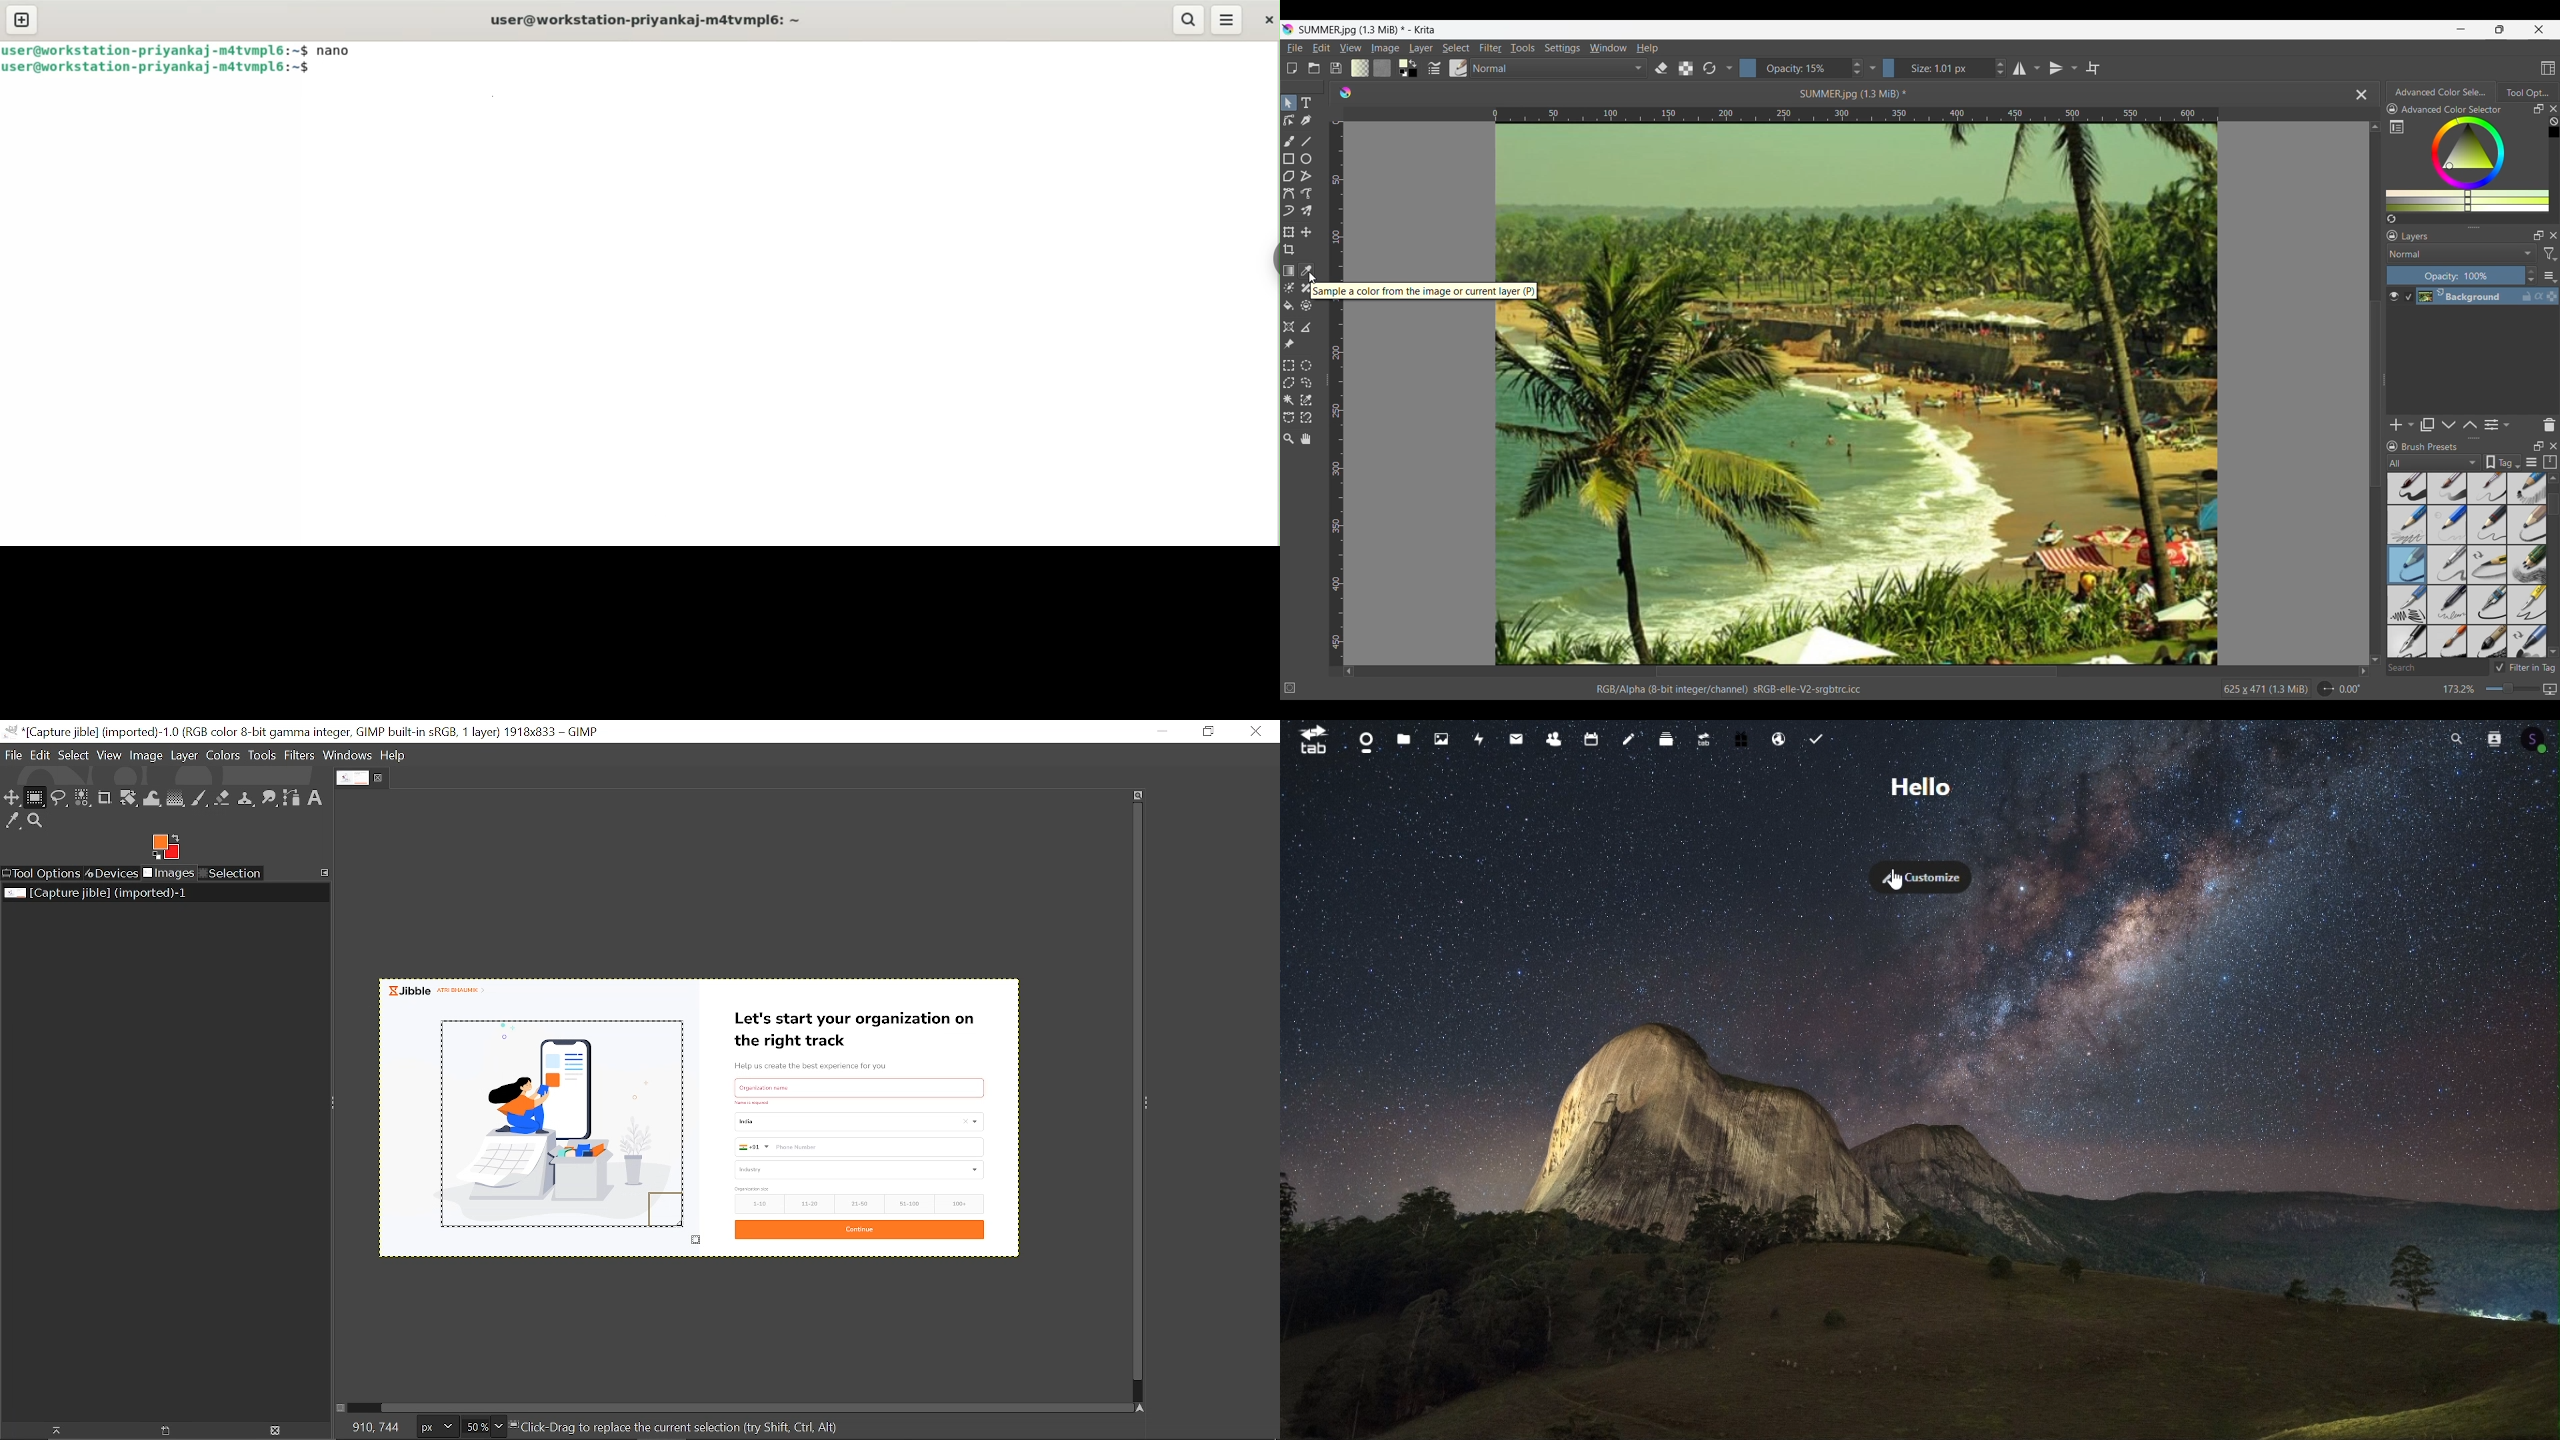 The height and width of the screenshot is (1456, 2576). Describe the element at coordinates (2396, 127) in the screenshot. I see `` at that location.